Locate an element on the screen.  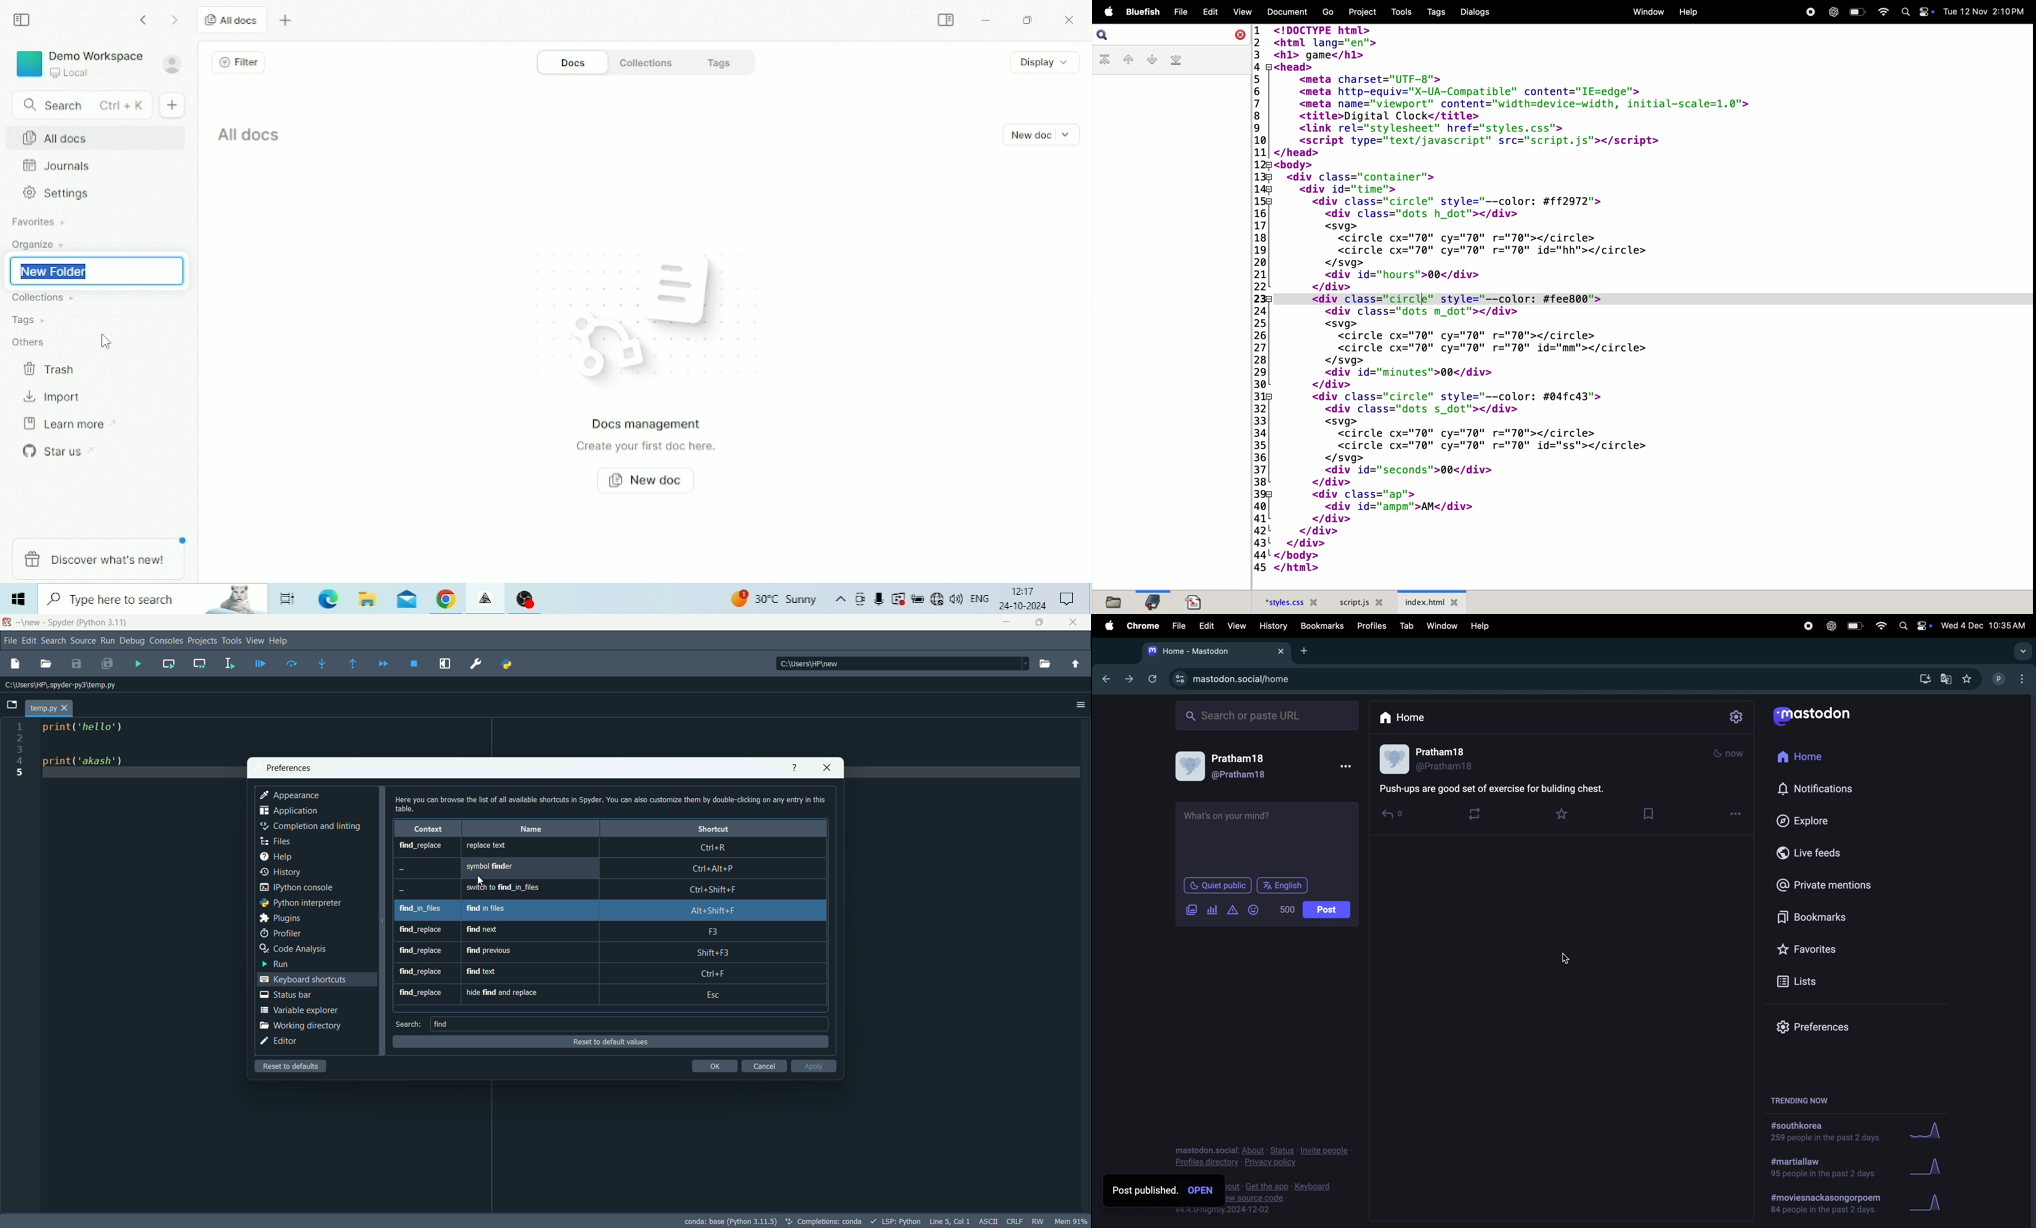
find_replace, find text, ctrl+f is located at coordinates (612, 973).